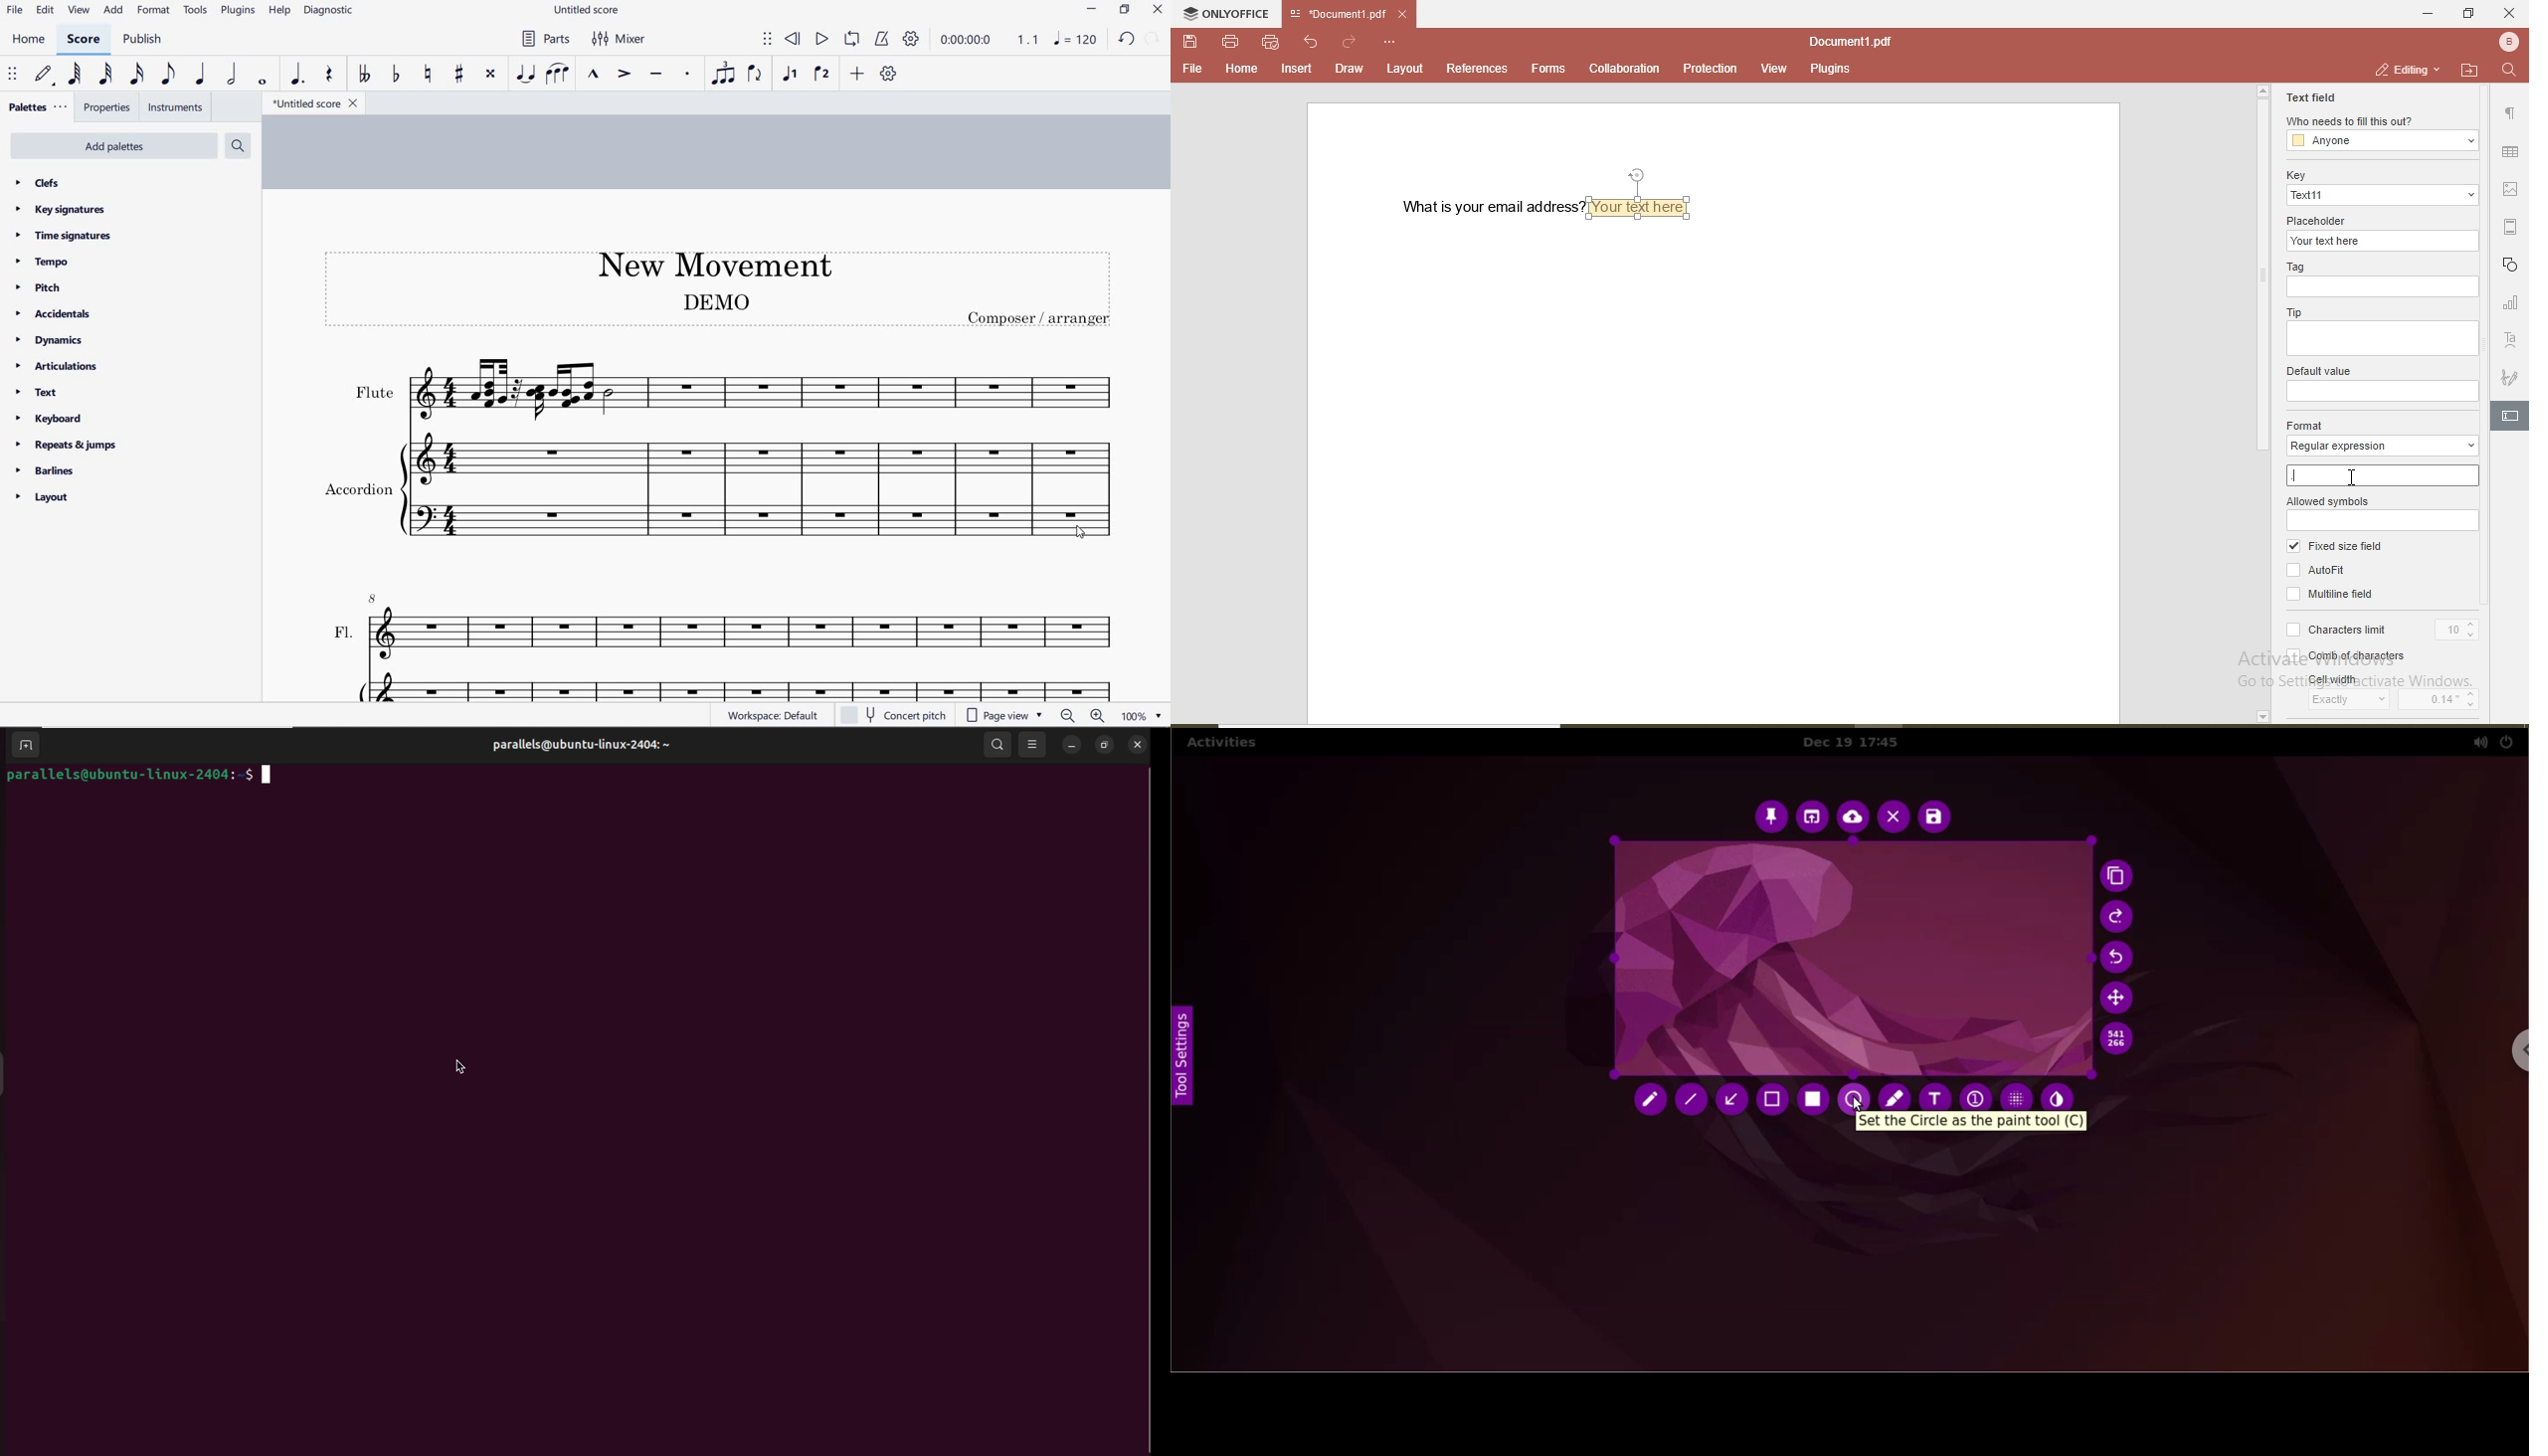 The width and height of the screenshot is (2548, 1456). I want to click on allowed symbols, so click(2329, 499).